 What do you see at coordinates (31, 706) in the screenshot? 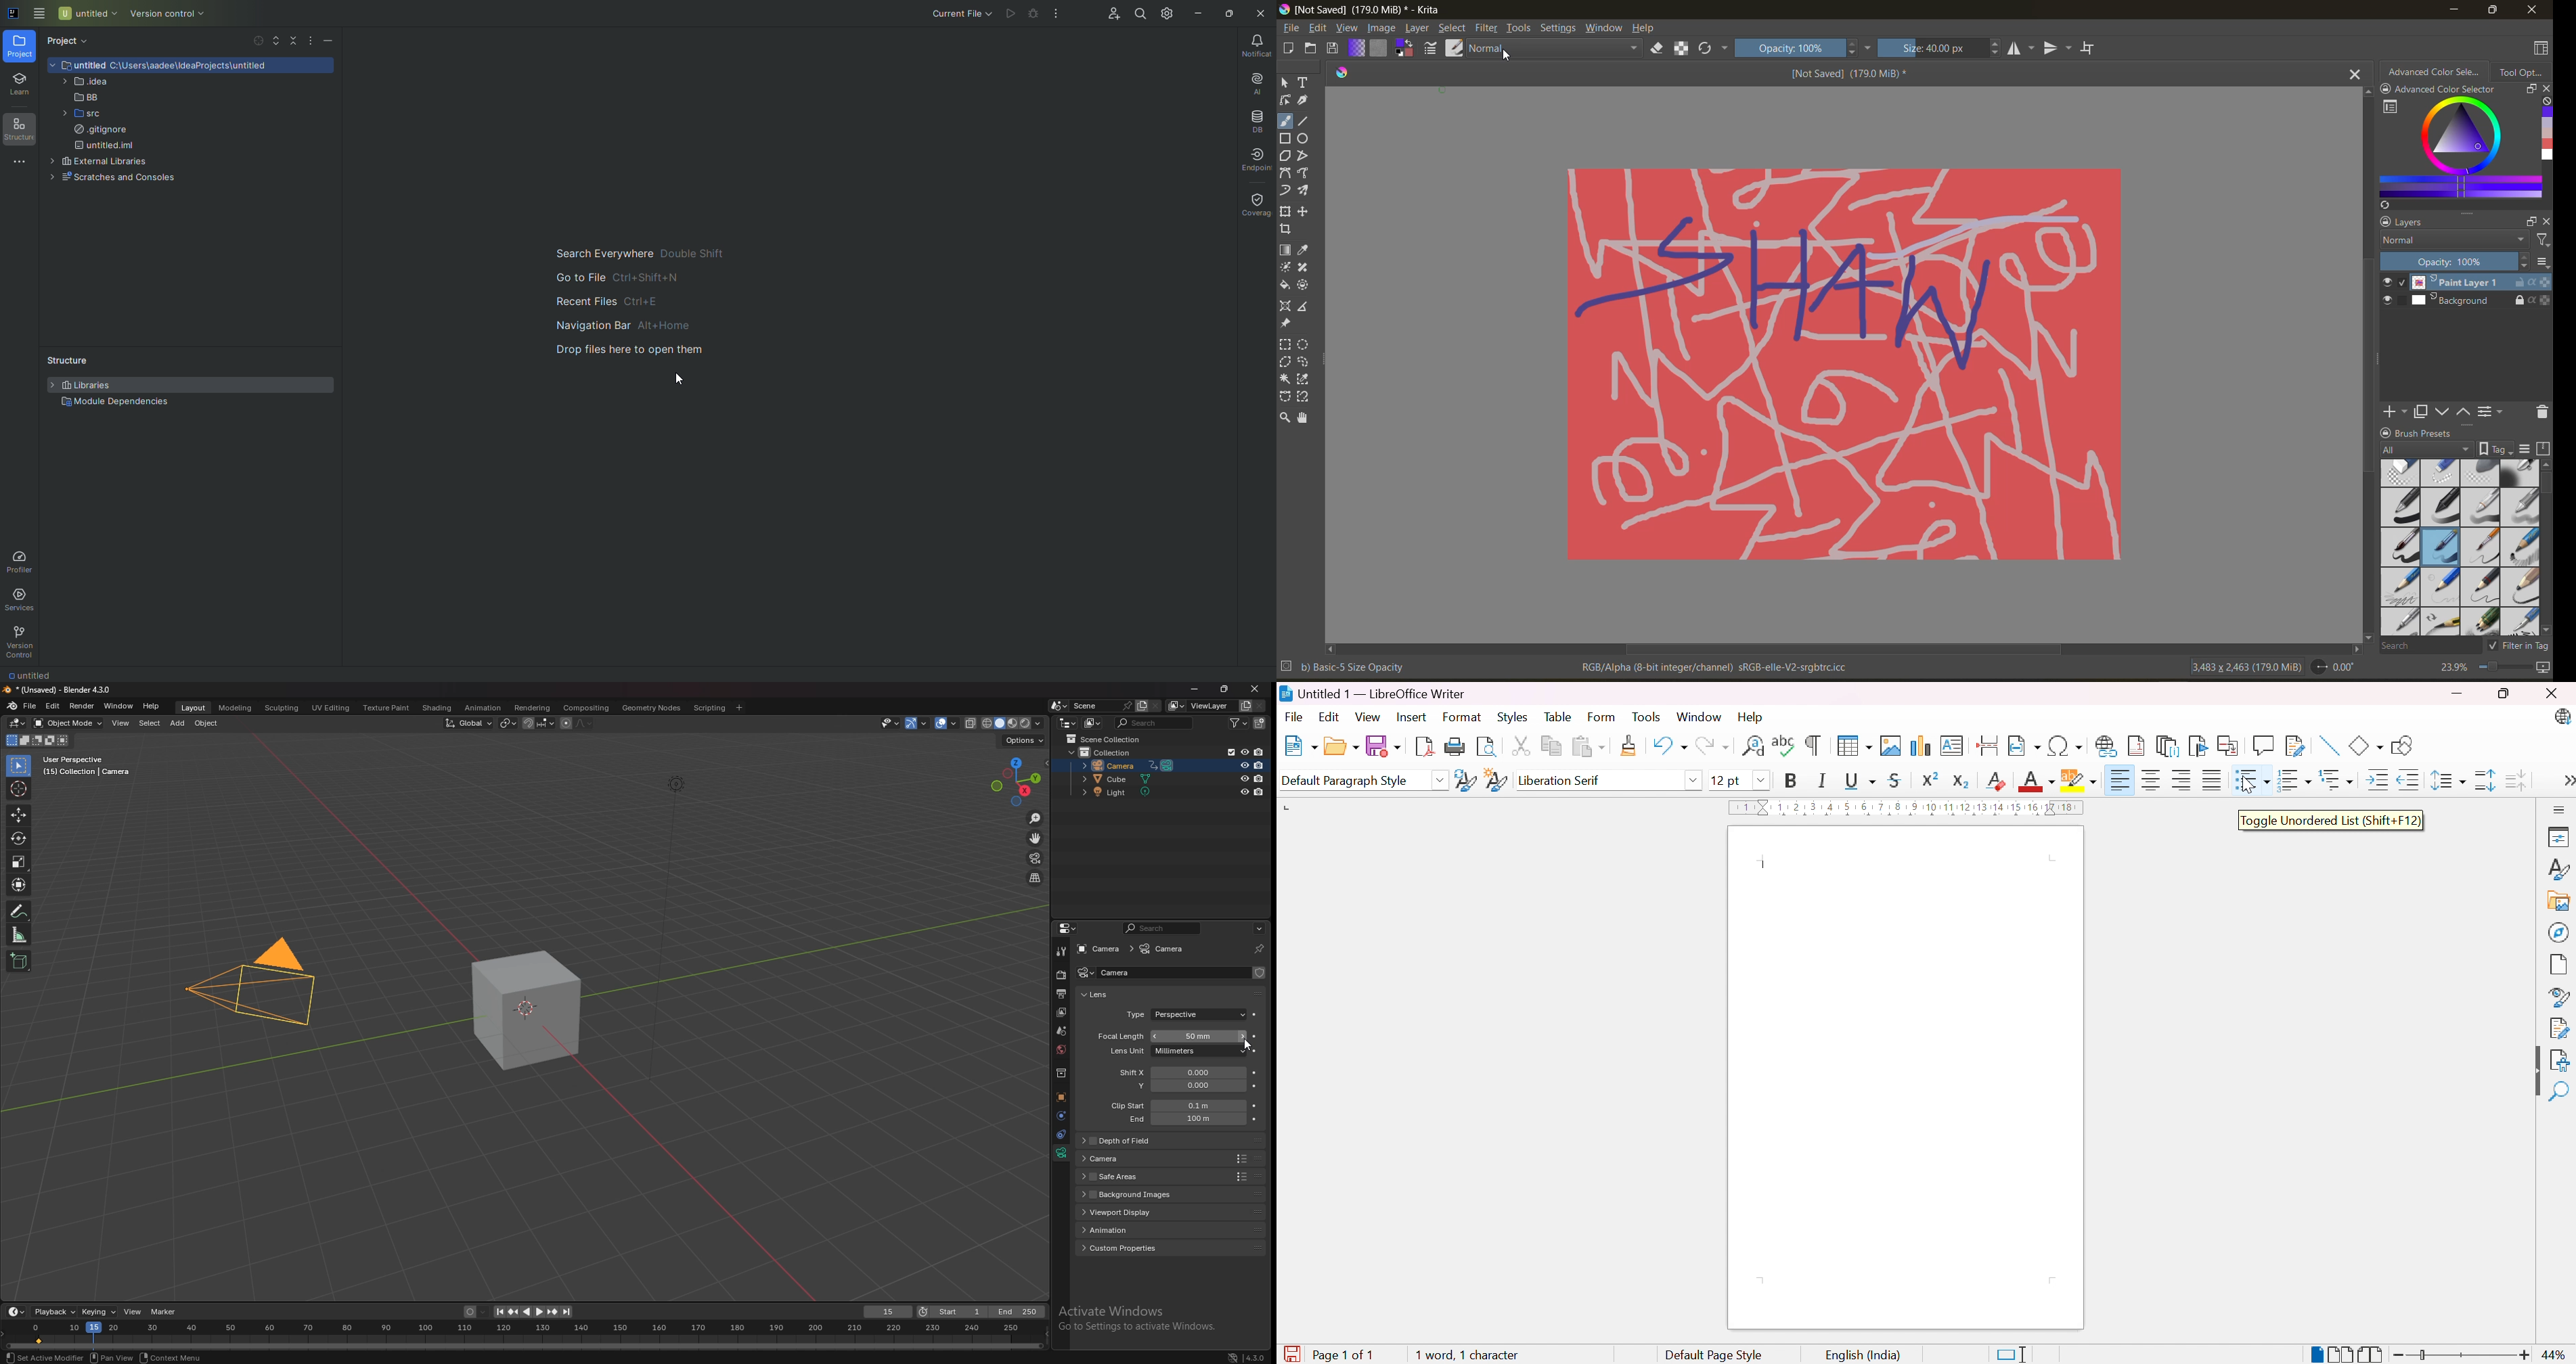
I see `file` at bounding box center [31, 706].